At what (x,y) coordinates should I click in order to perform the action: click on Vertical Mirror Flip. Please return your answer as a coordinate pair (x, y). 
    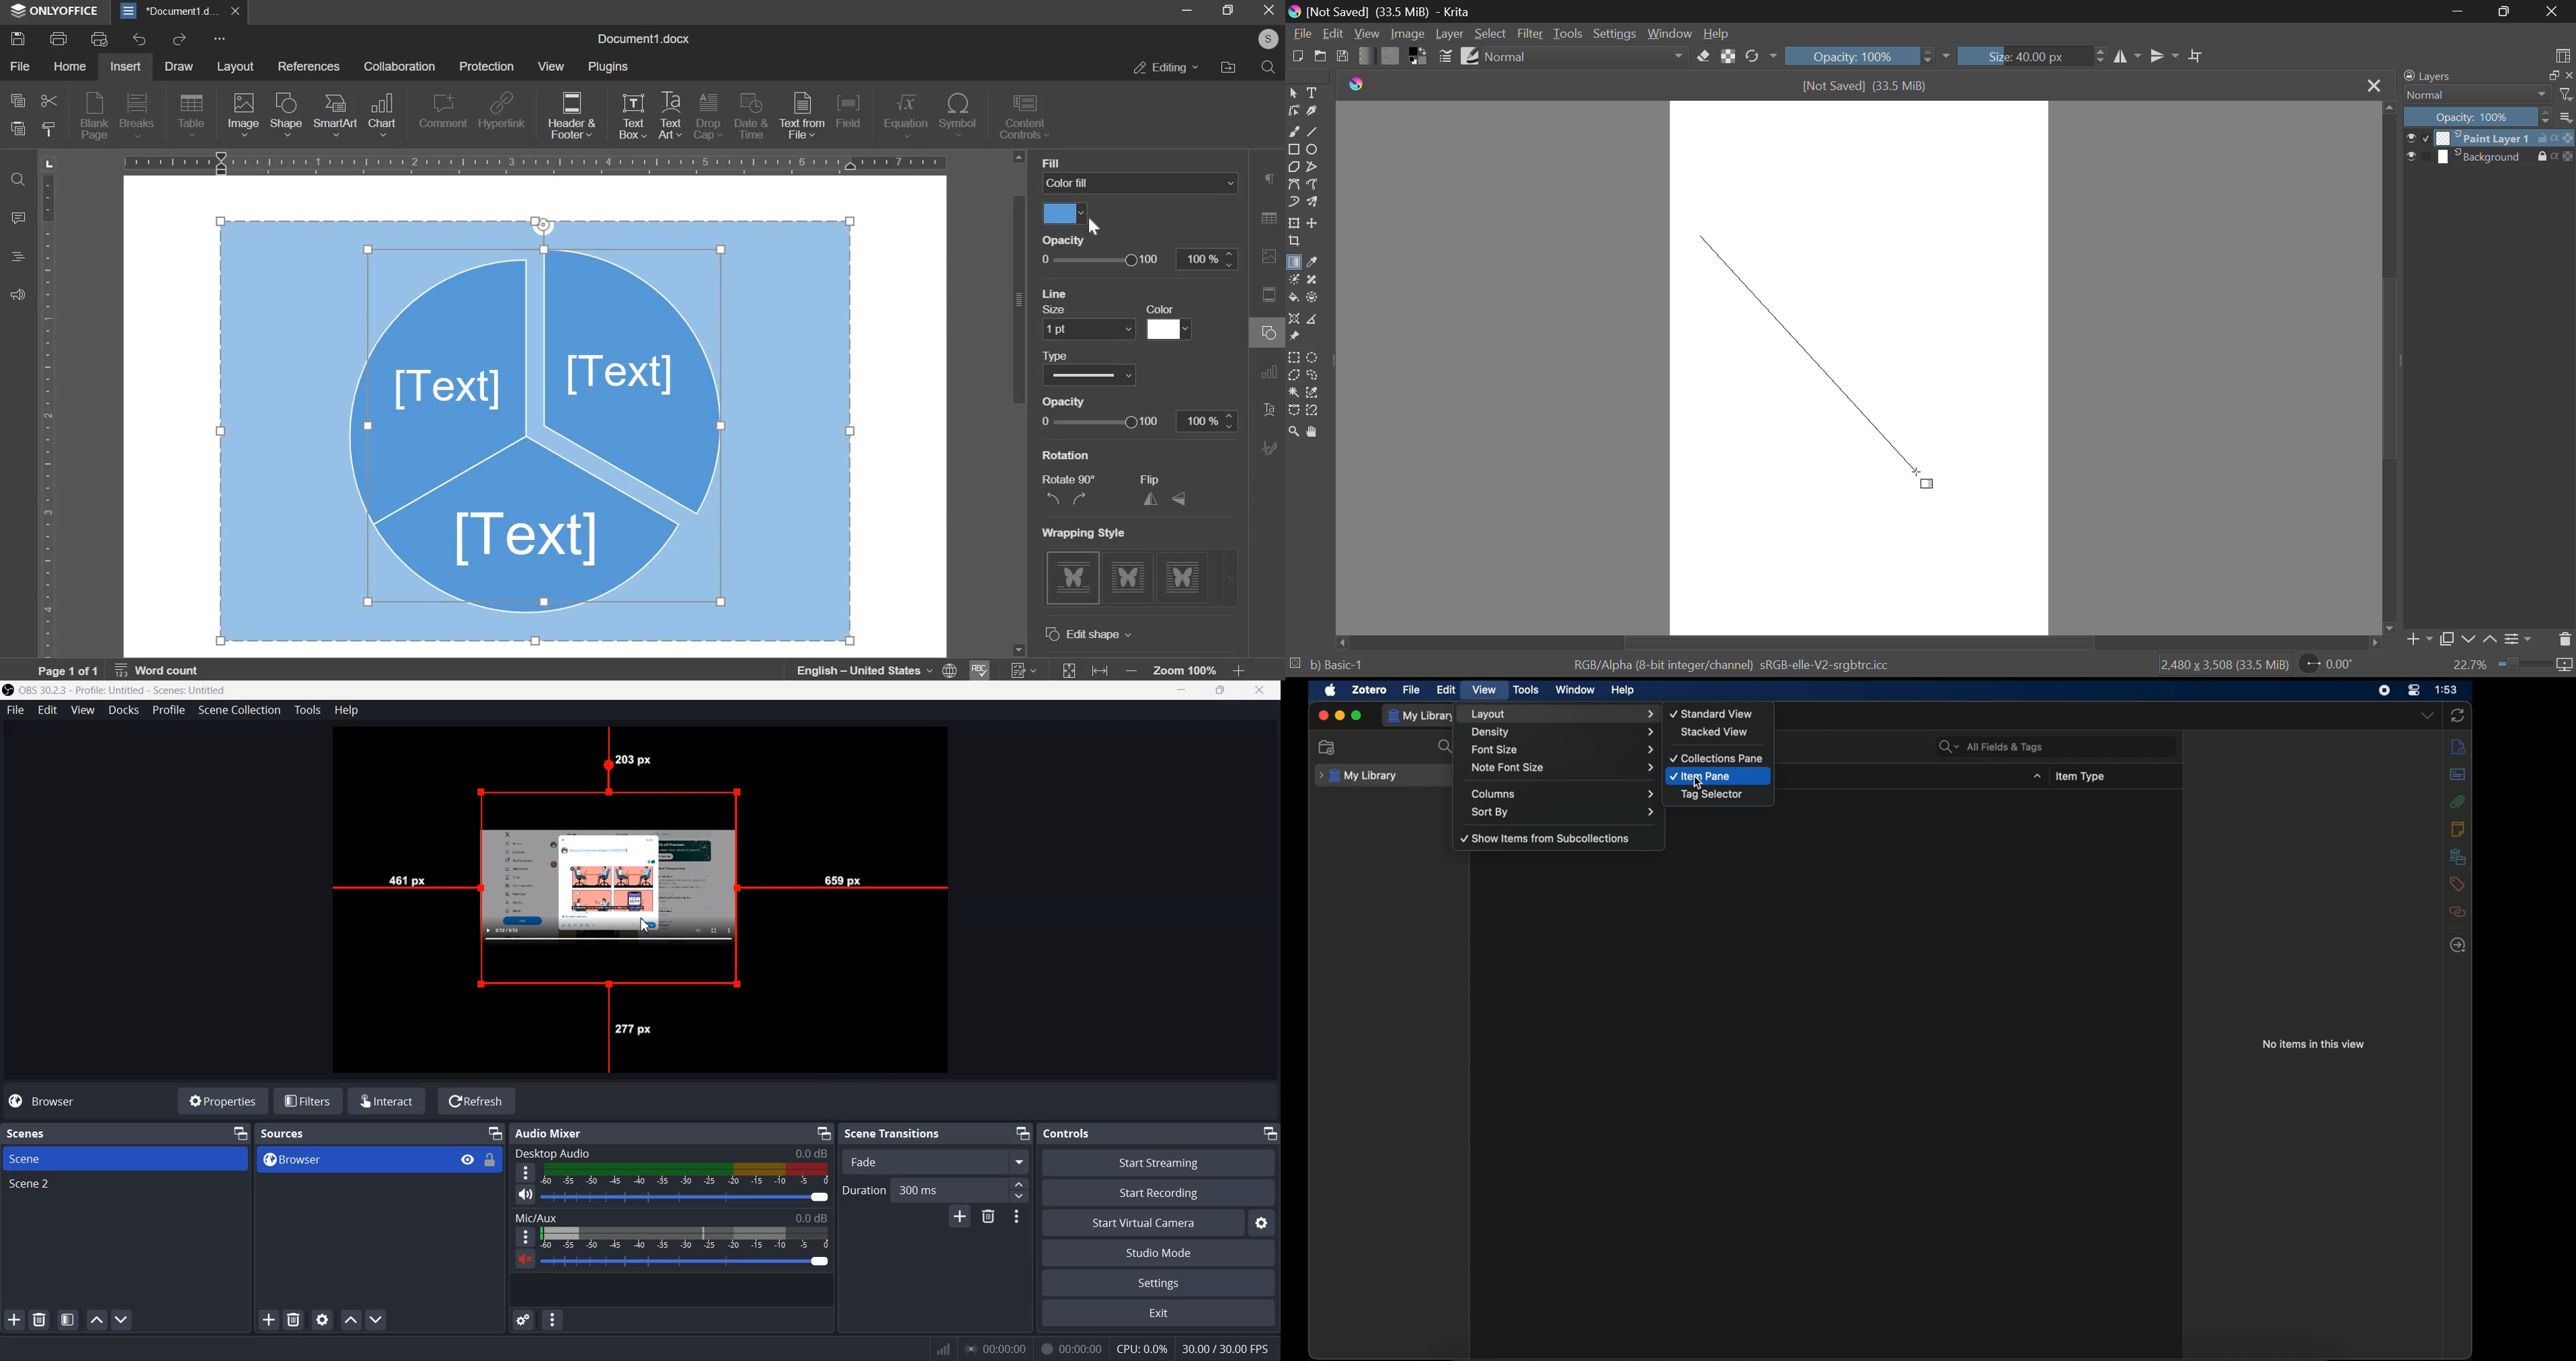
    Looking at the image, I should click on (2128, 58).